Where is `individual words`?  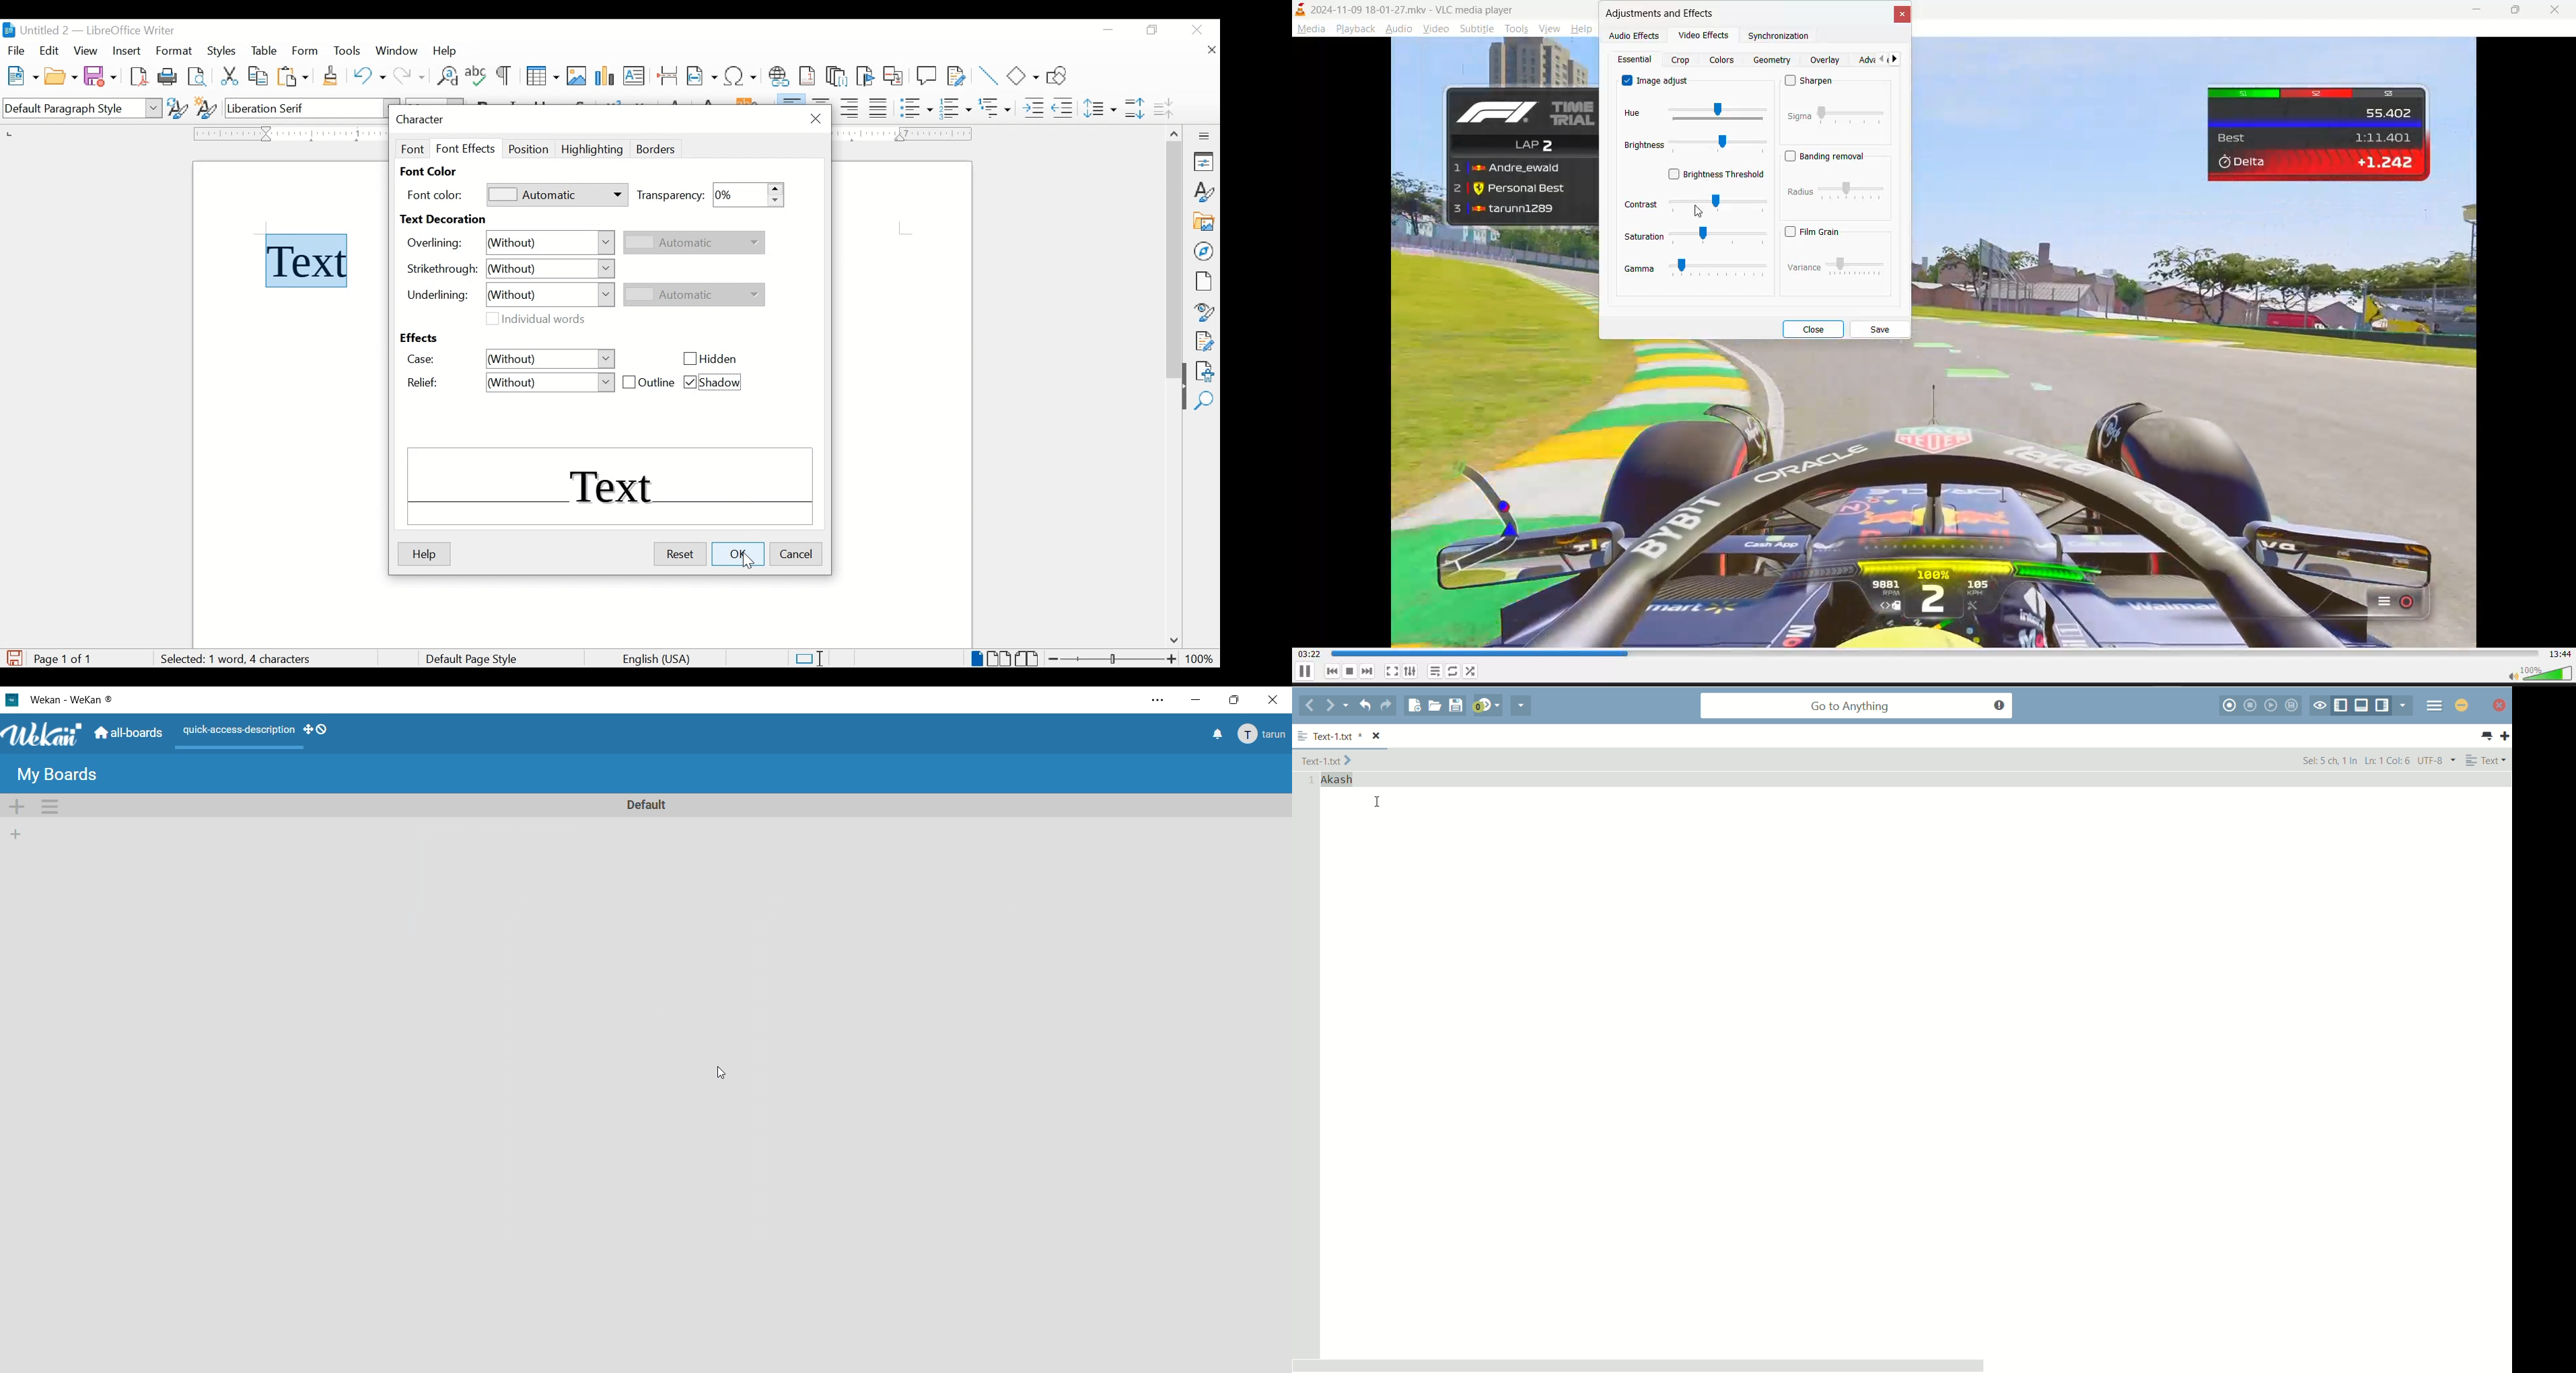
individual words is located at coordinates (536, 320).